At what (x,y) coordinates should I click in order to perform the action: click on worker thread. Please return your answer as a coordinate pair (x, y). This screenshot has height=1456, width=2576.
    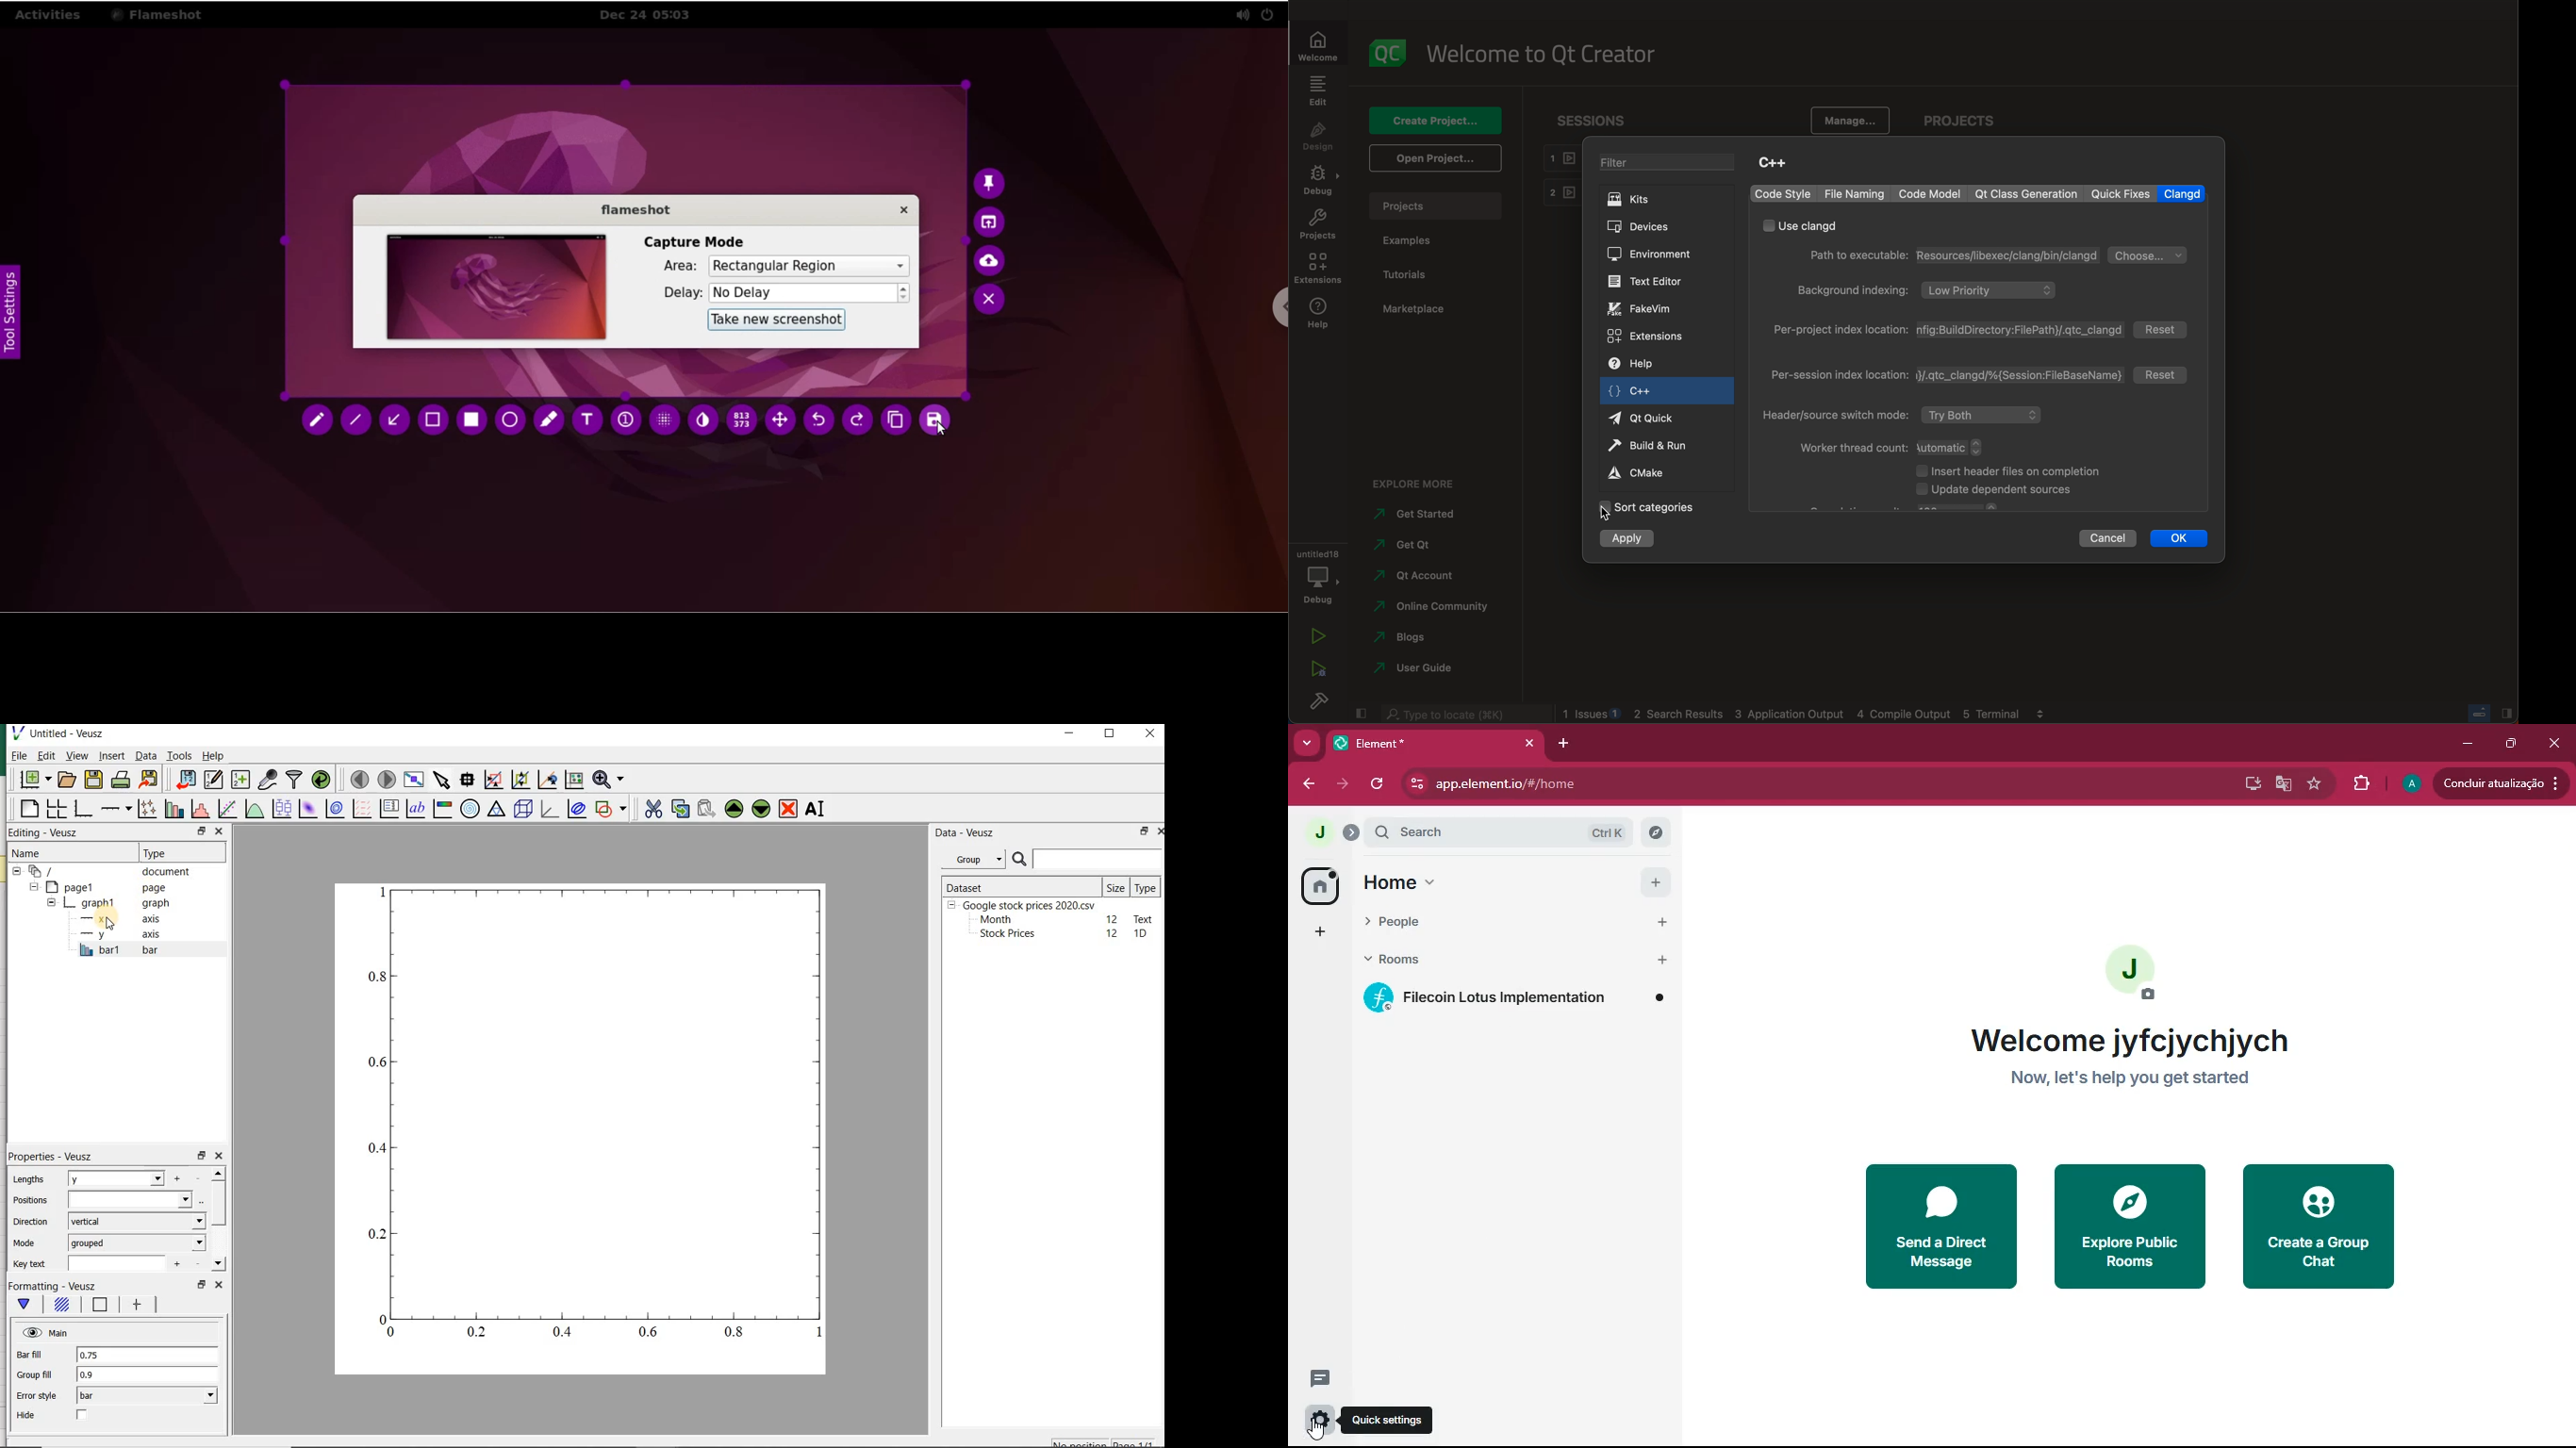
    Looking at the image, I should click on (1894, 447).